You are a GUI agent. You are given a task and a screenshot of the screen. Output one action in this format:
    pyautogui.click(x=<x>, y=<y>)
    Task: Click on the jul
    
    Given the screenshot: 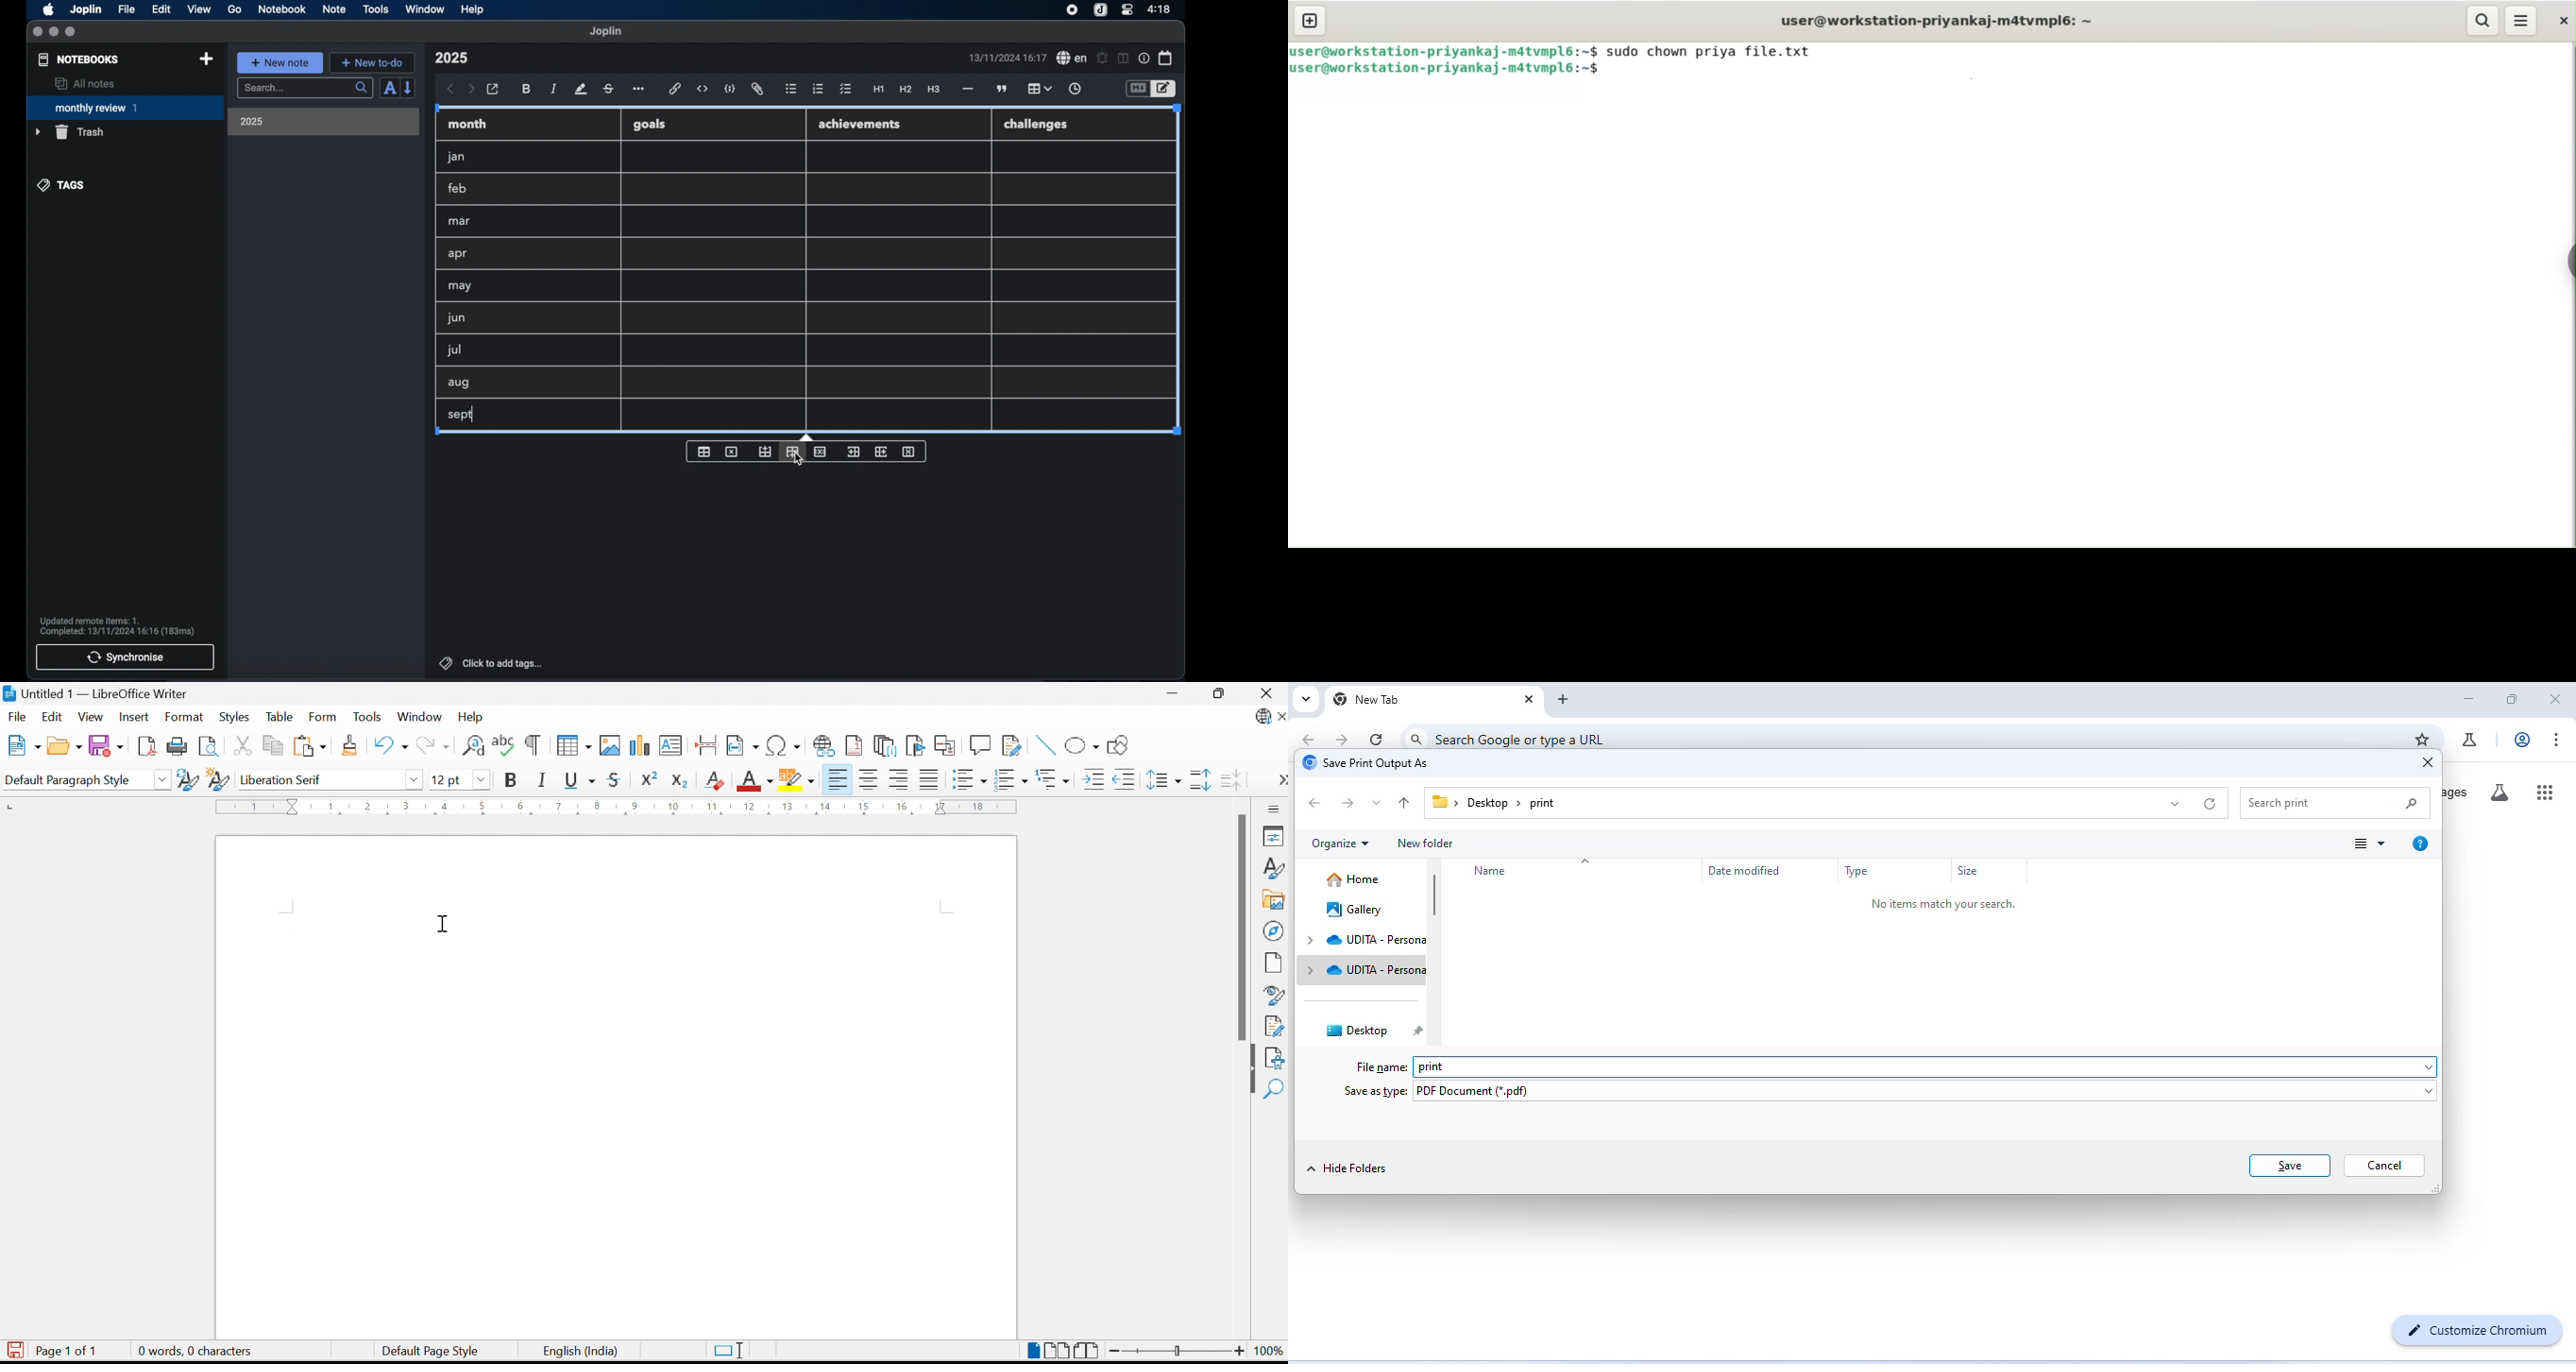 What is the action you would take?
    pyautogui.click(x=453, y=350)
    